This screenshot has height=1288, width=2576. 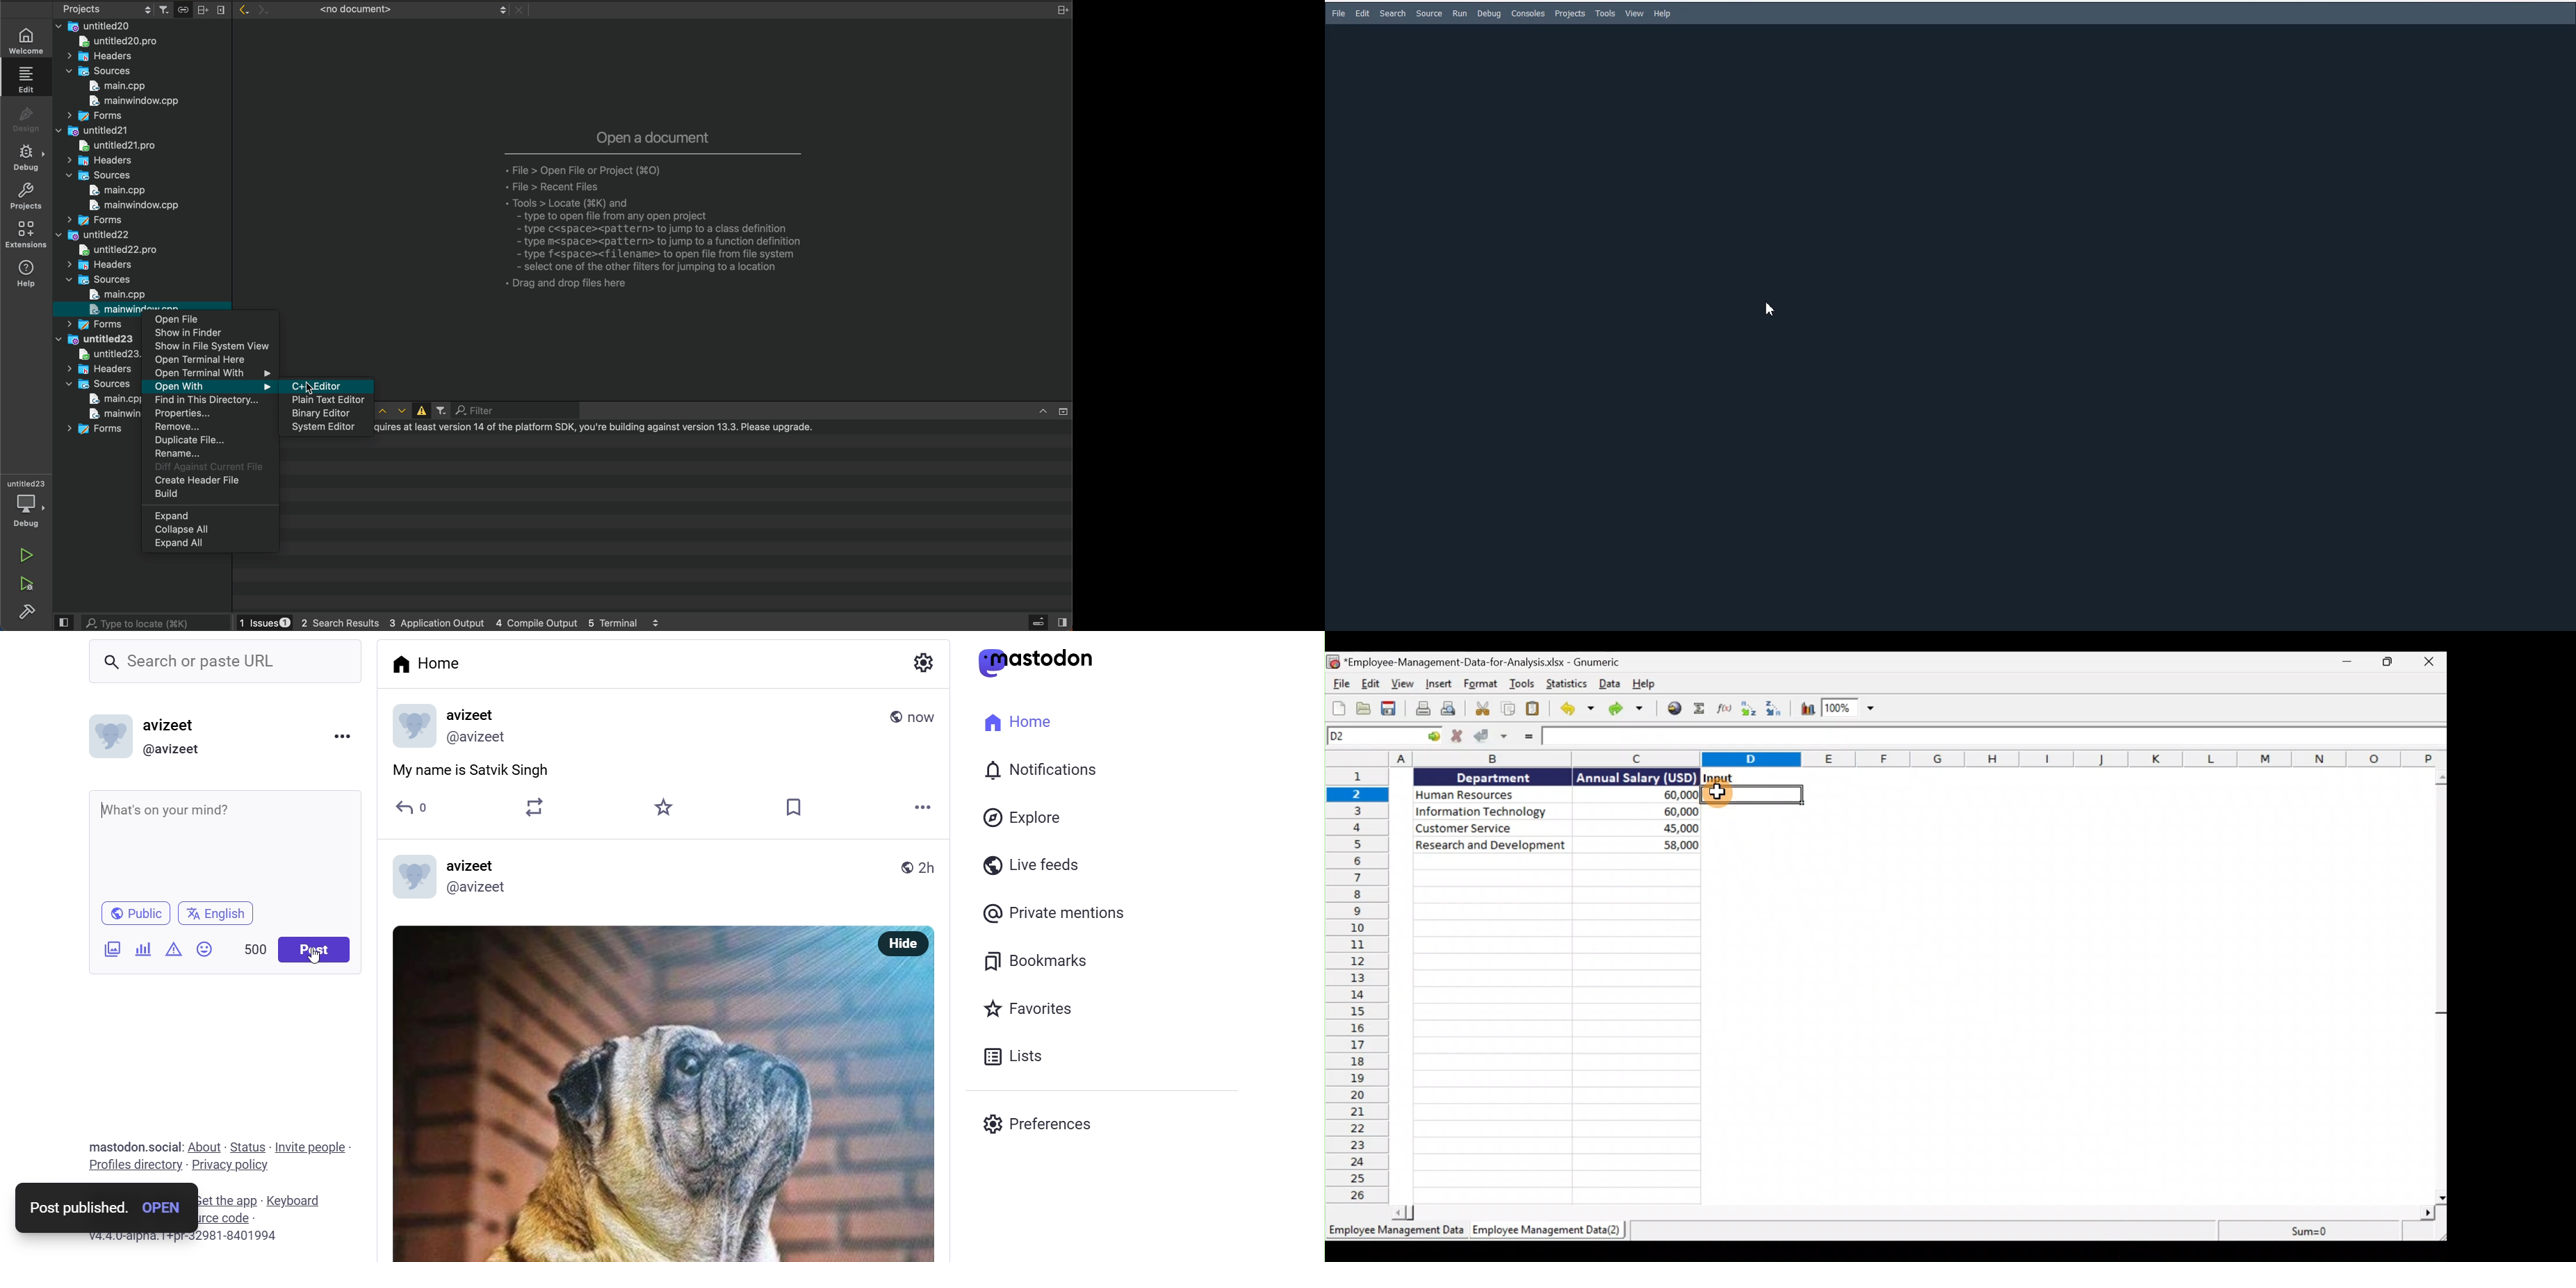 I want to click on Create a new workbook, so click(x=1335, y=707).